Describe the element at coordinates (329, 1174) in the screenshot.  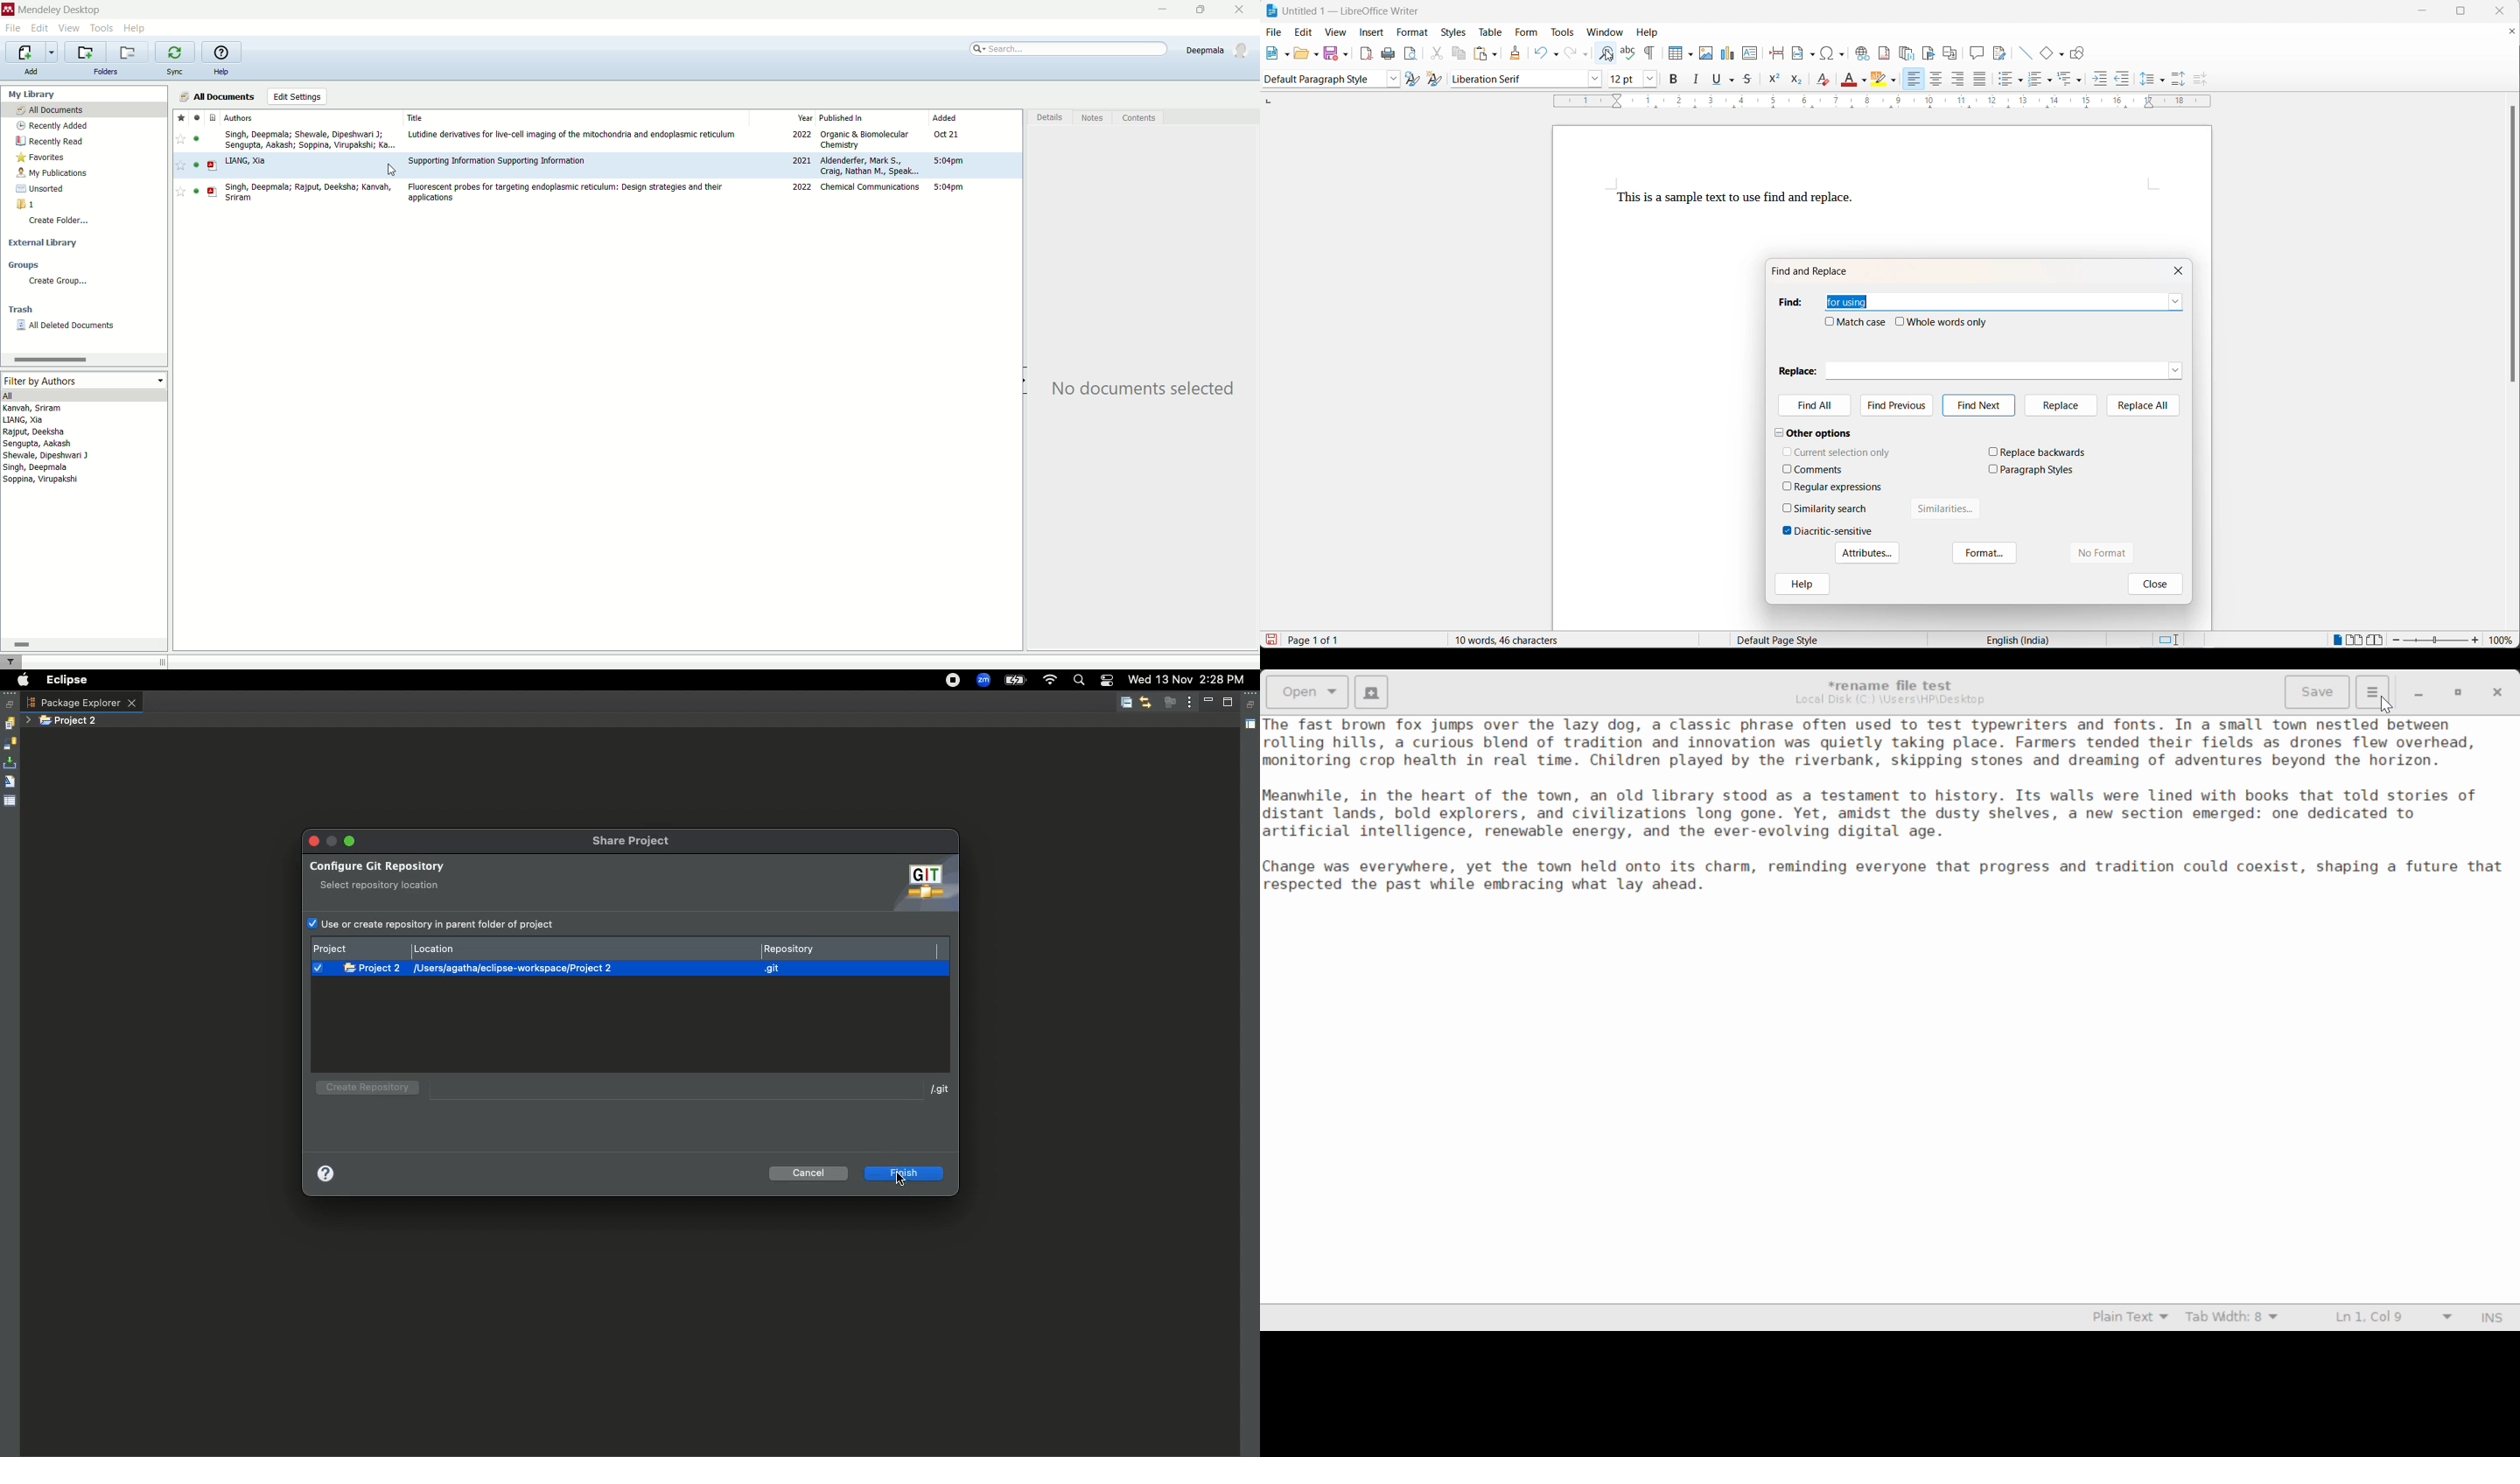
I see `Help` at that location.